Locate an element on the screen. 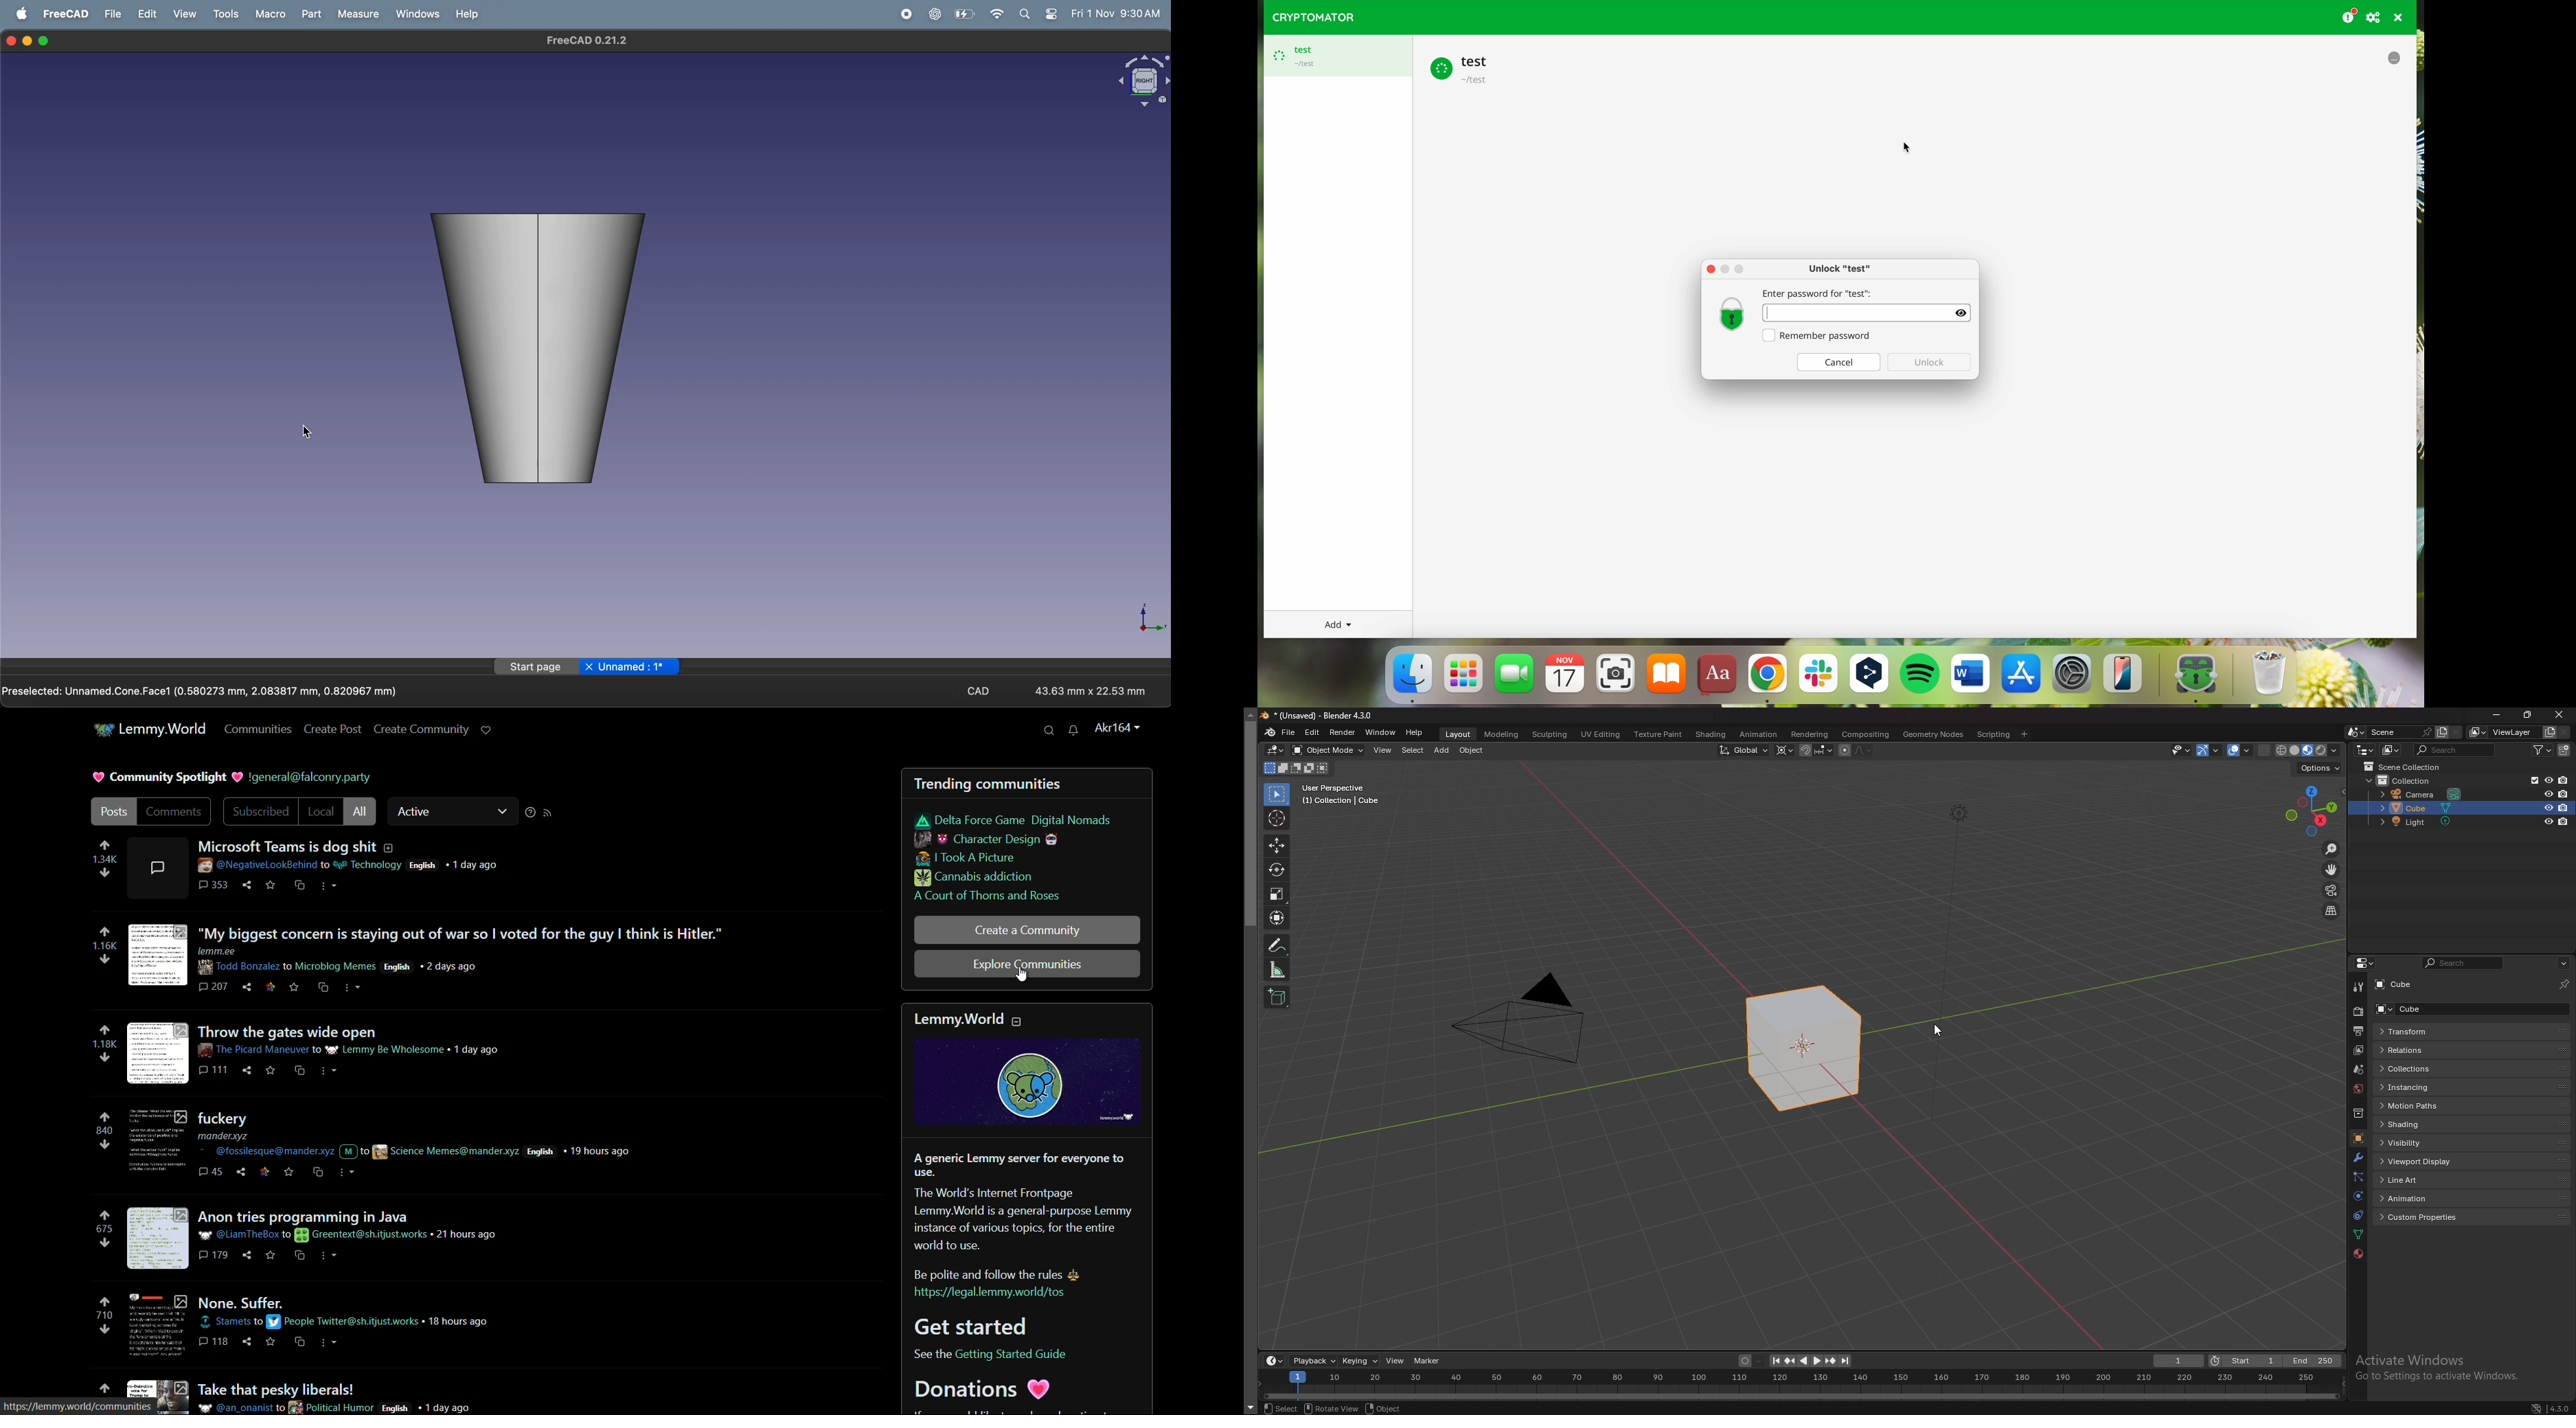 This screenshot has height=1428, width=2576. upvote is located at coordinates (105, 1389).